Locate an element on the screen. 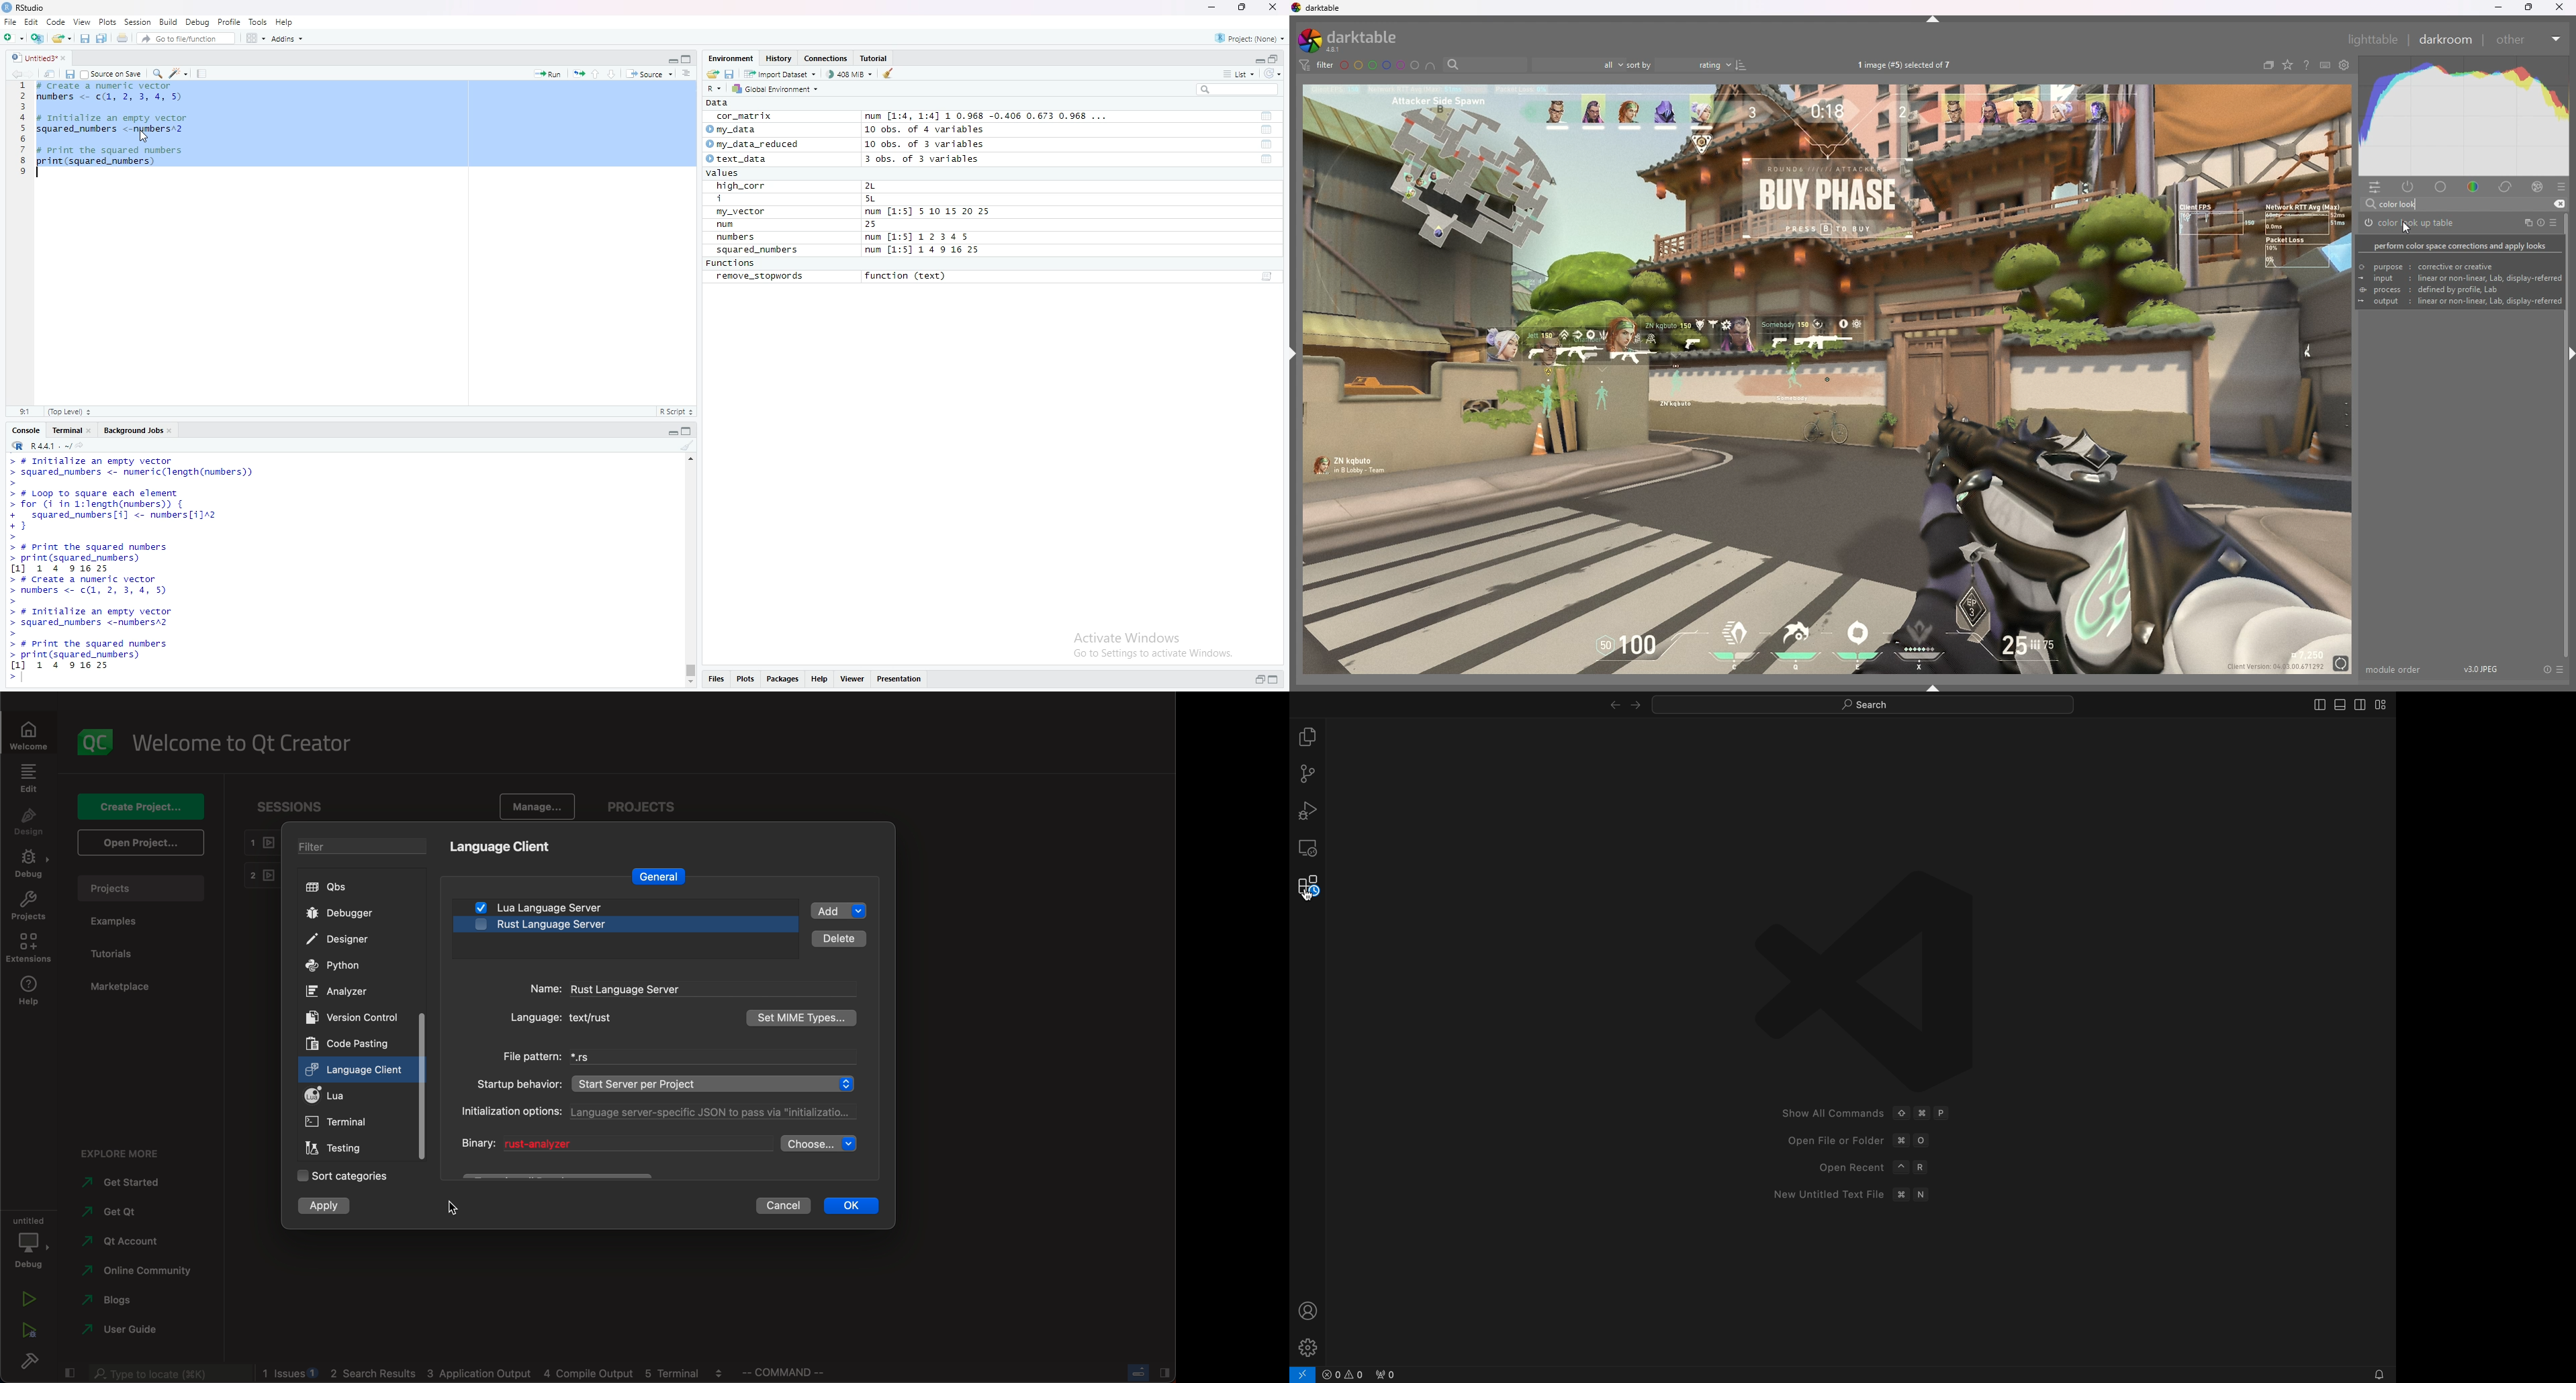  clear objects is located at coordinates (890, 73).